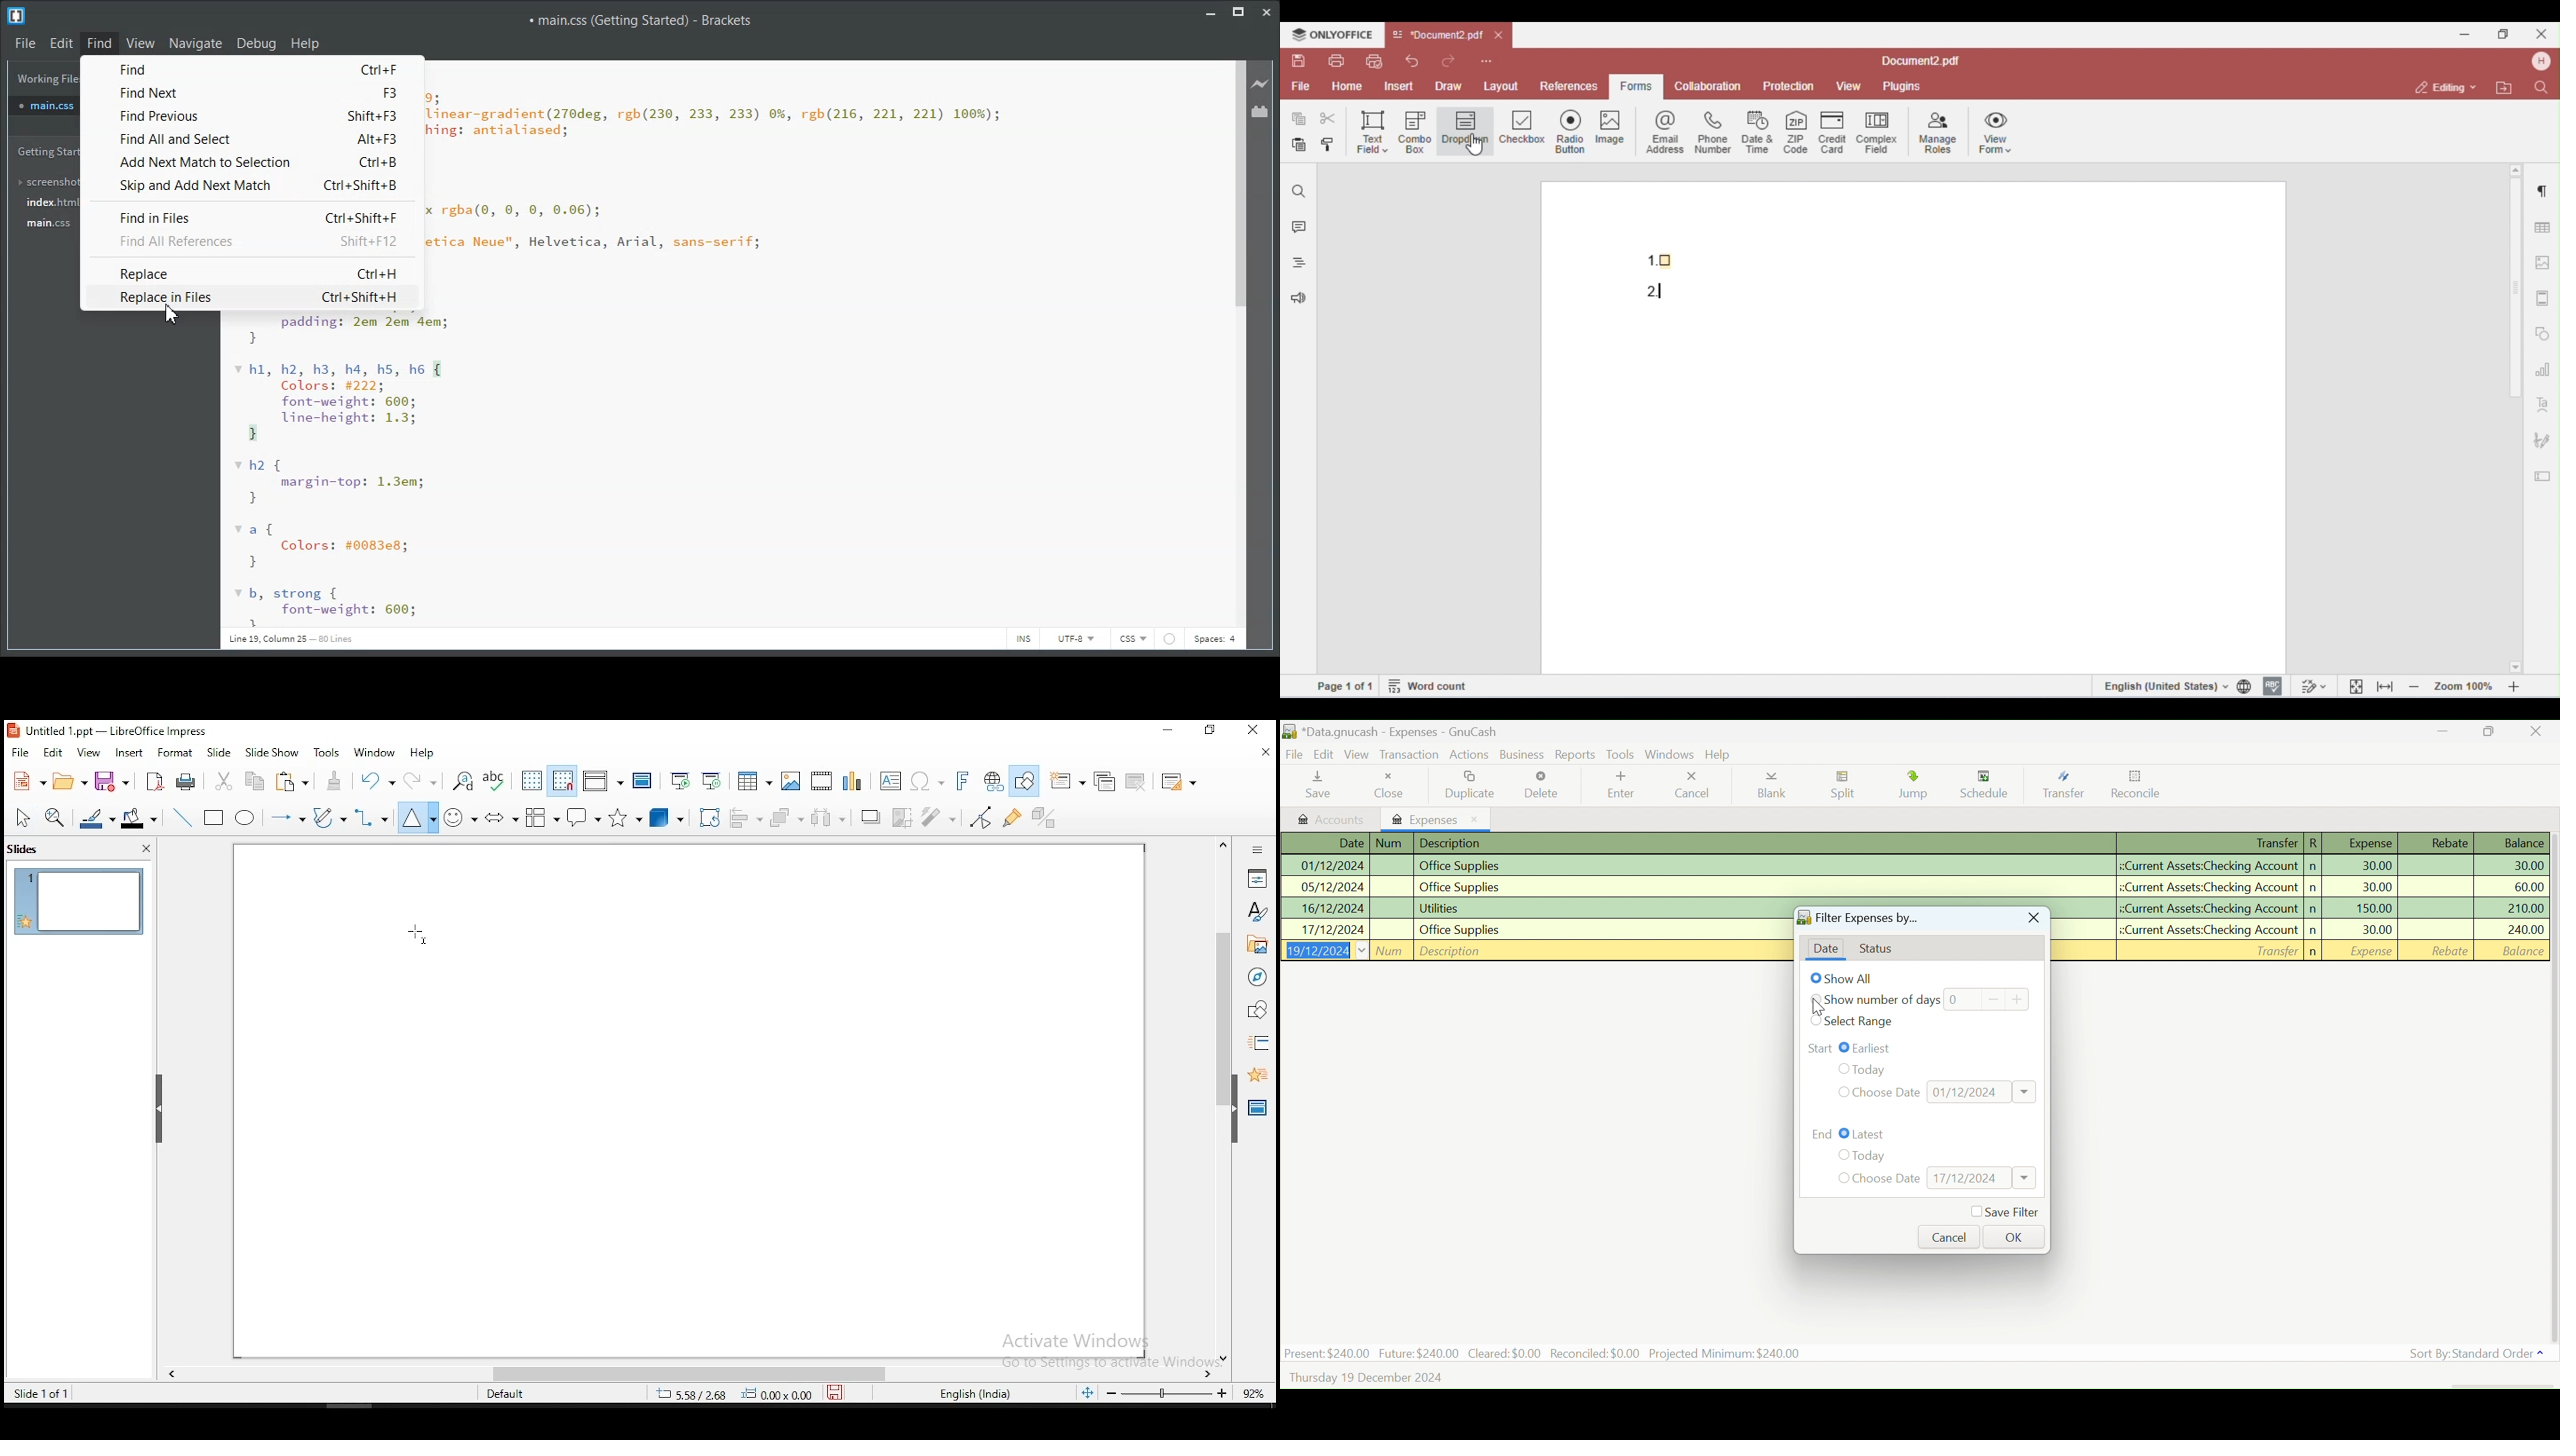 Image resolution: width=2576 pixels, height=1456 pixels. I want to click on save, so click(835, 1395).